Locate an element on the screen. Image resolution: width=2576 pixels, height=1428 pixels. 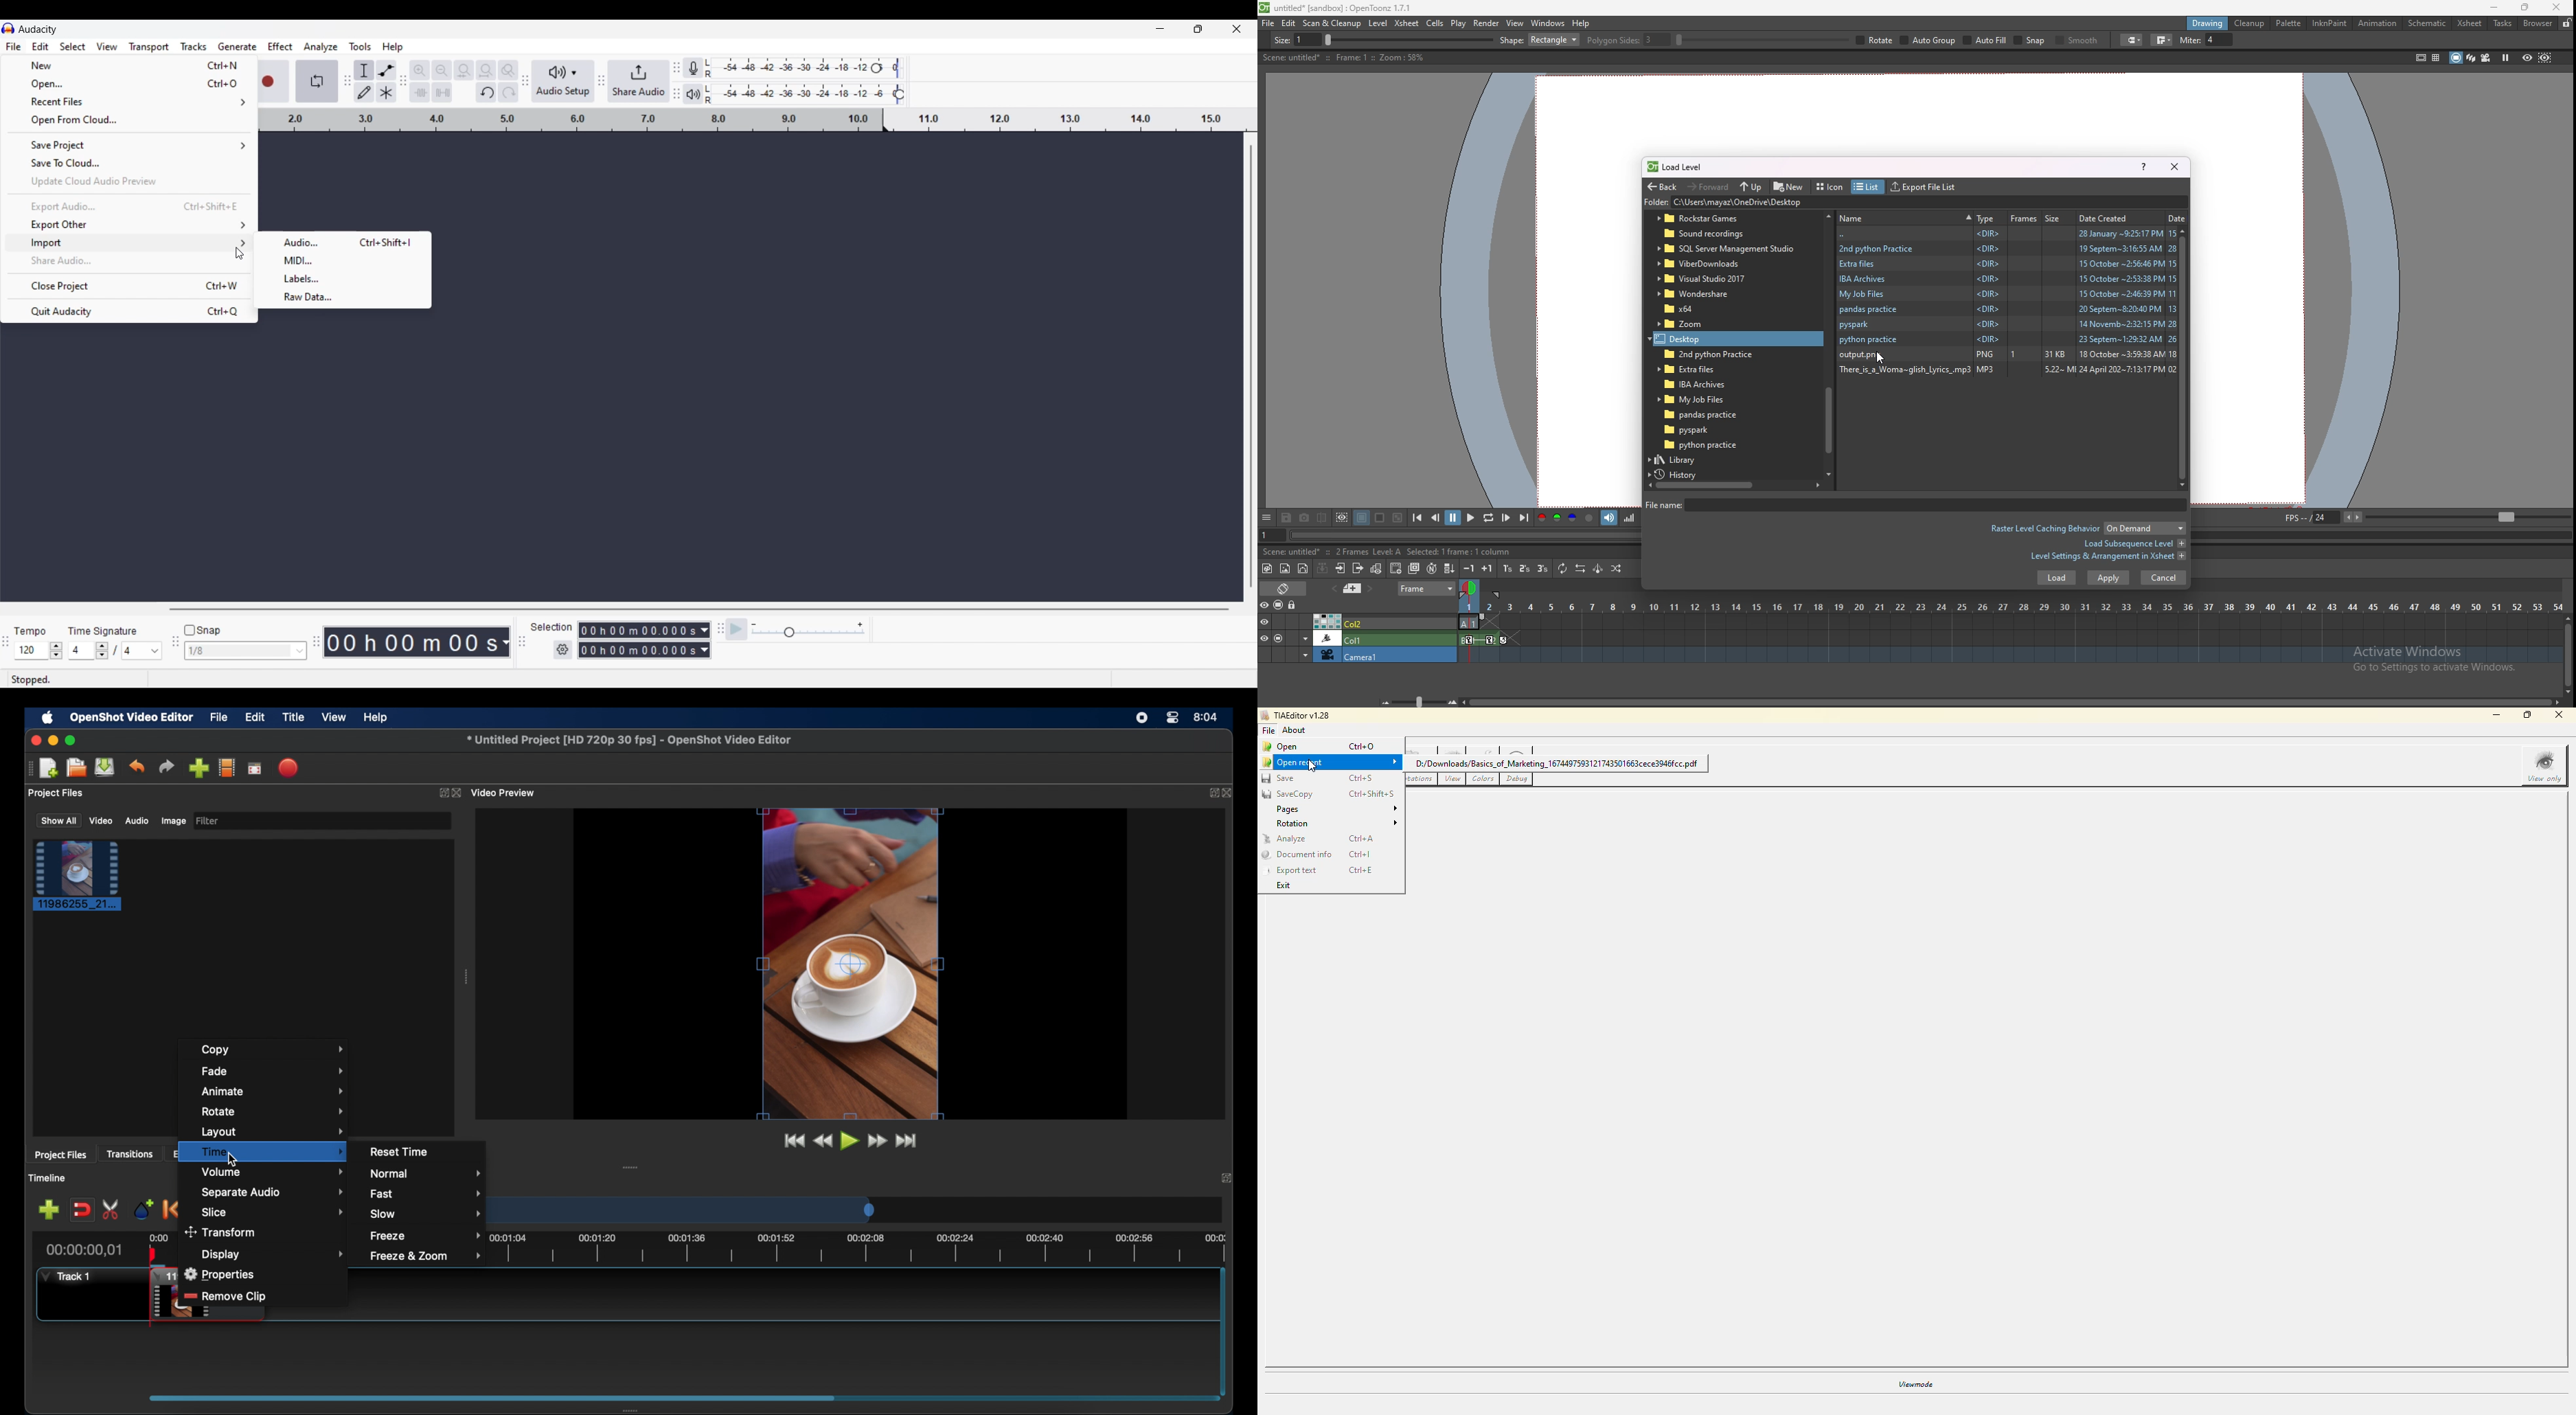
Open from cloud is located at coordinates (129, 120).